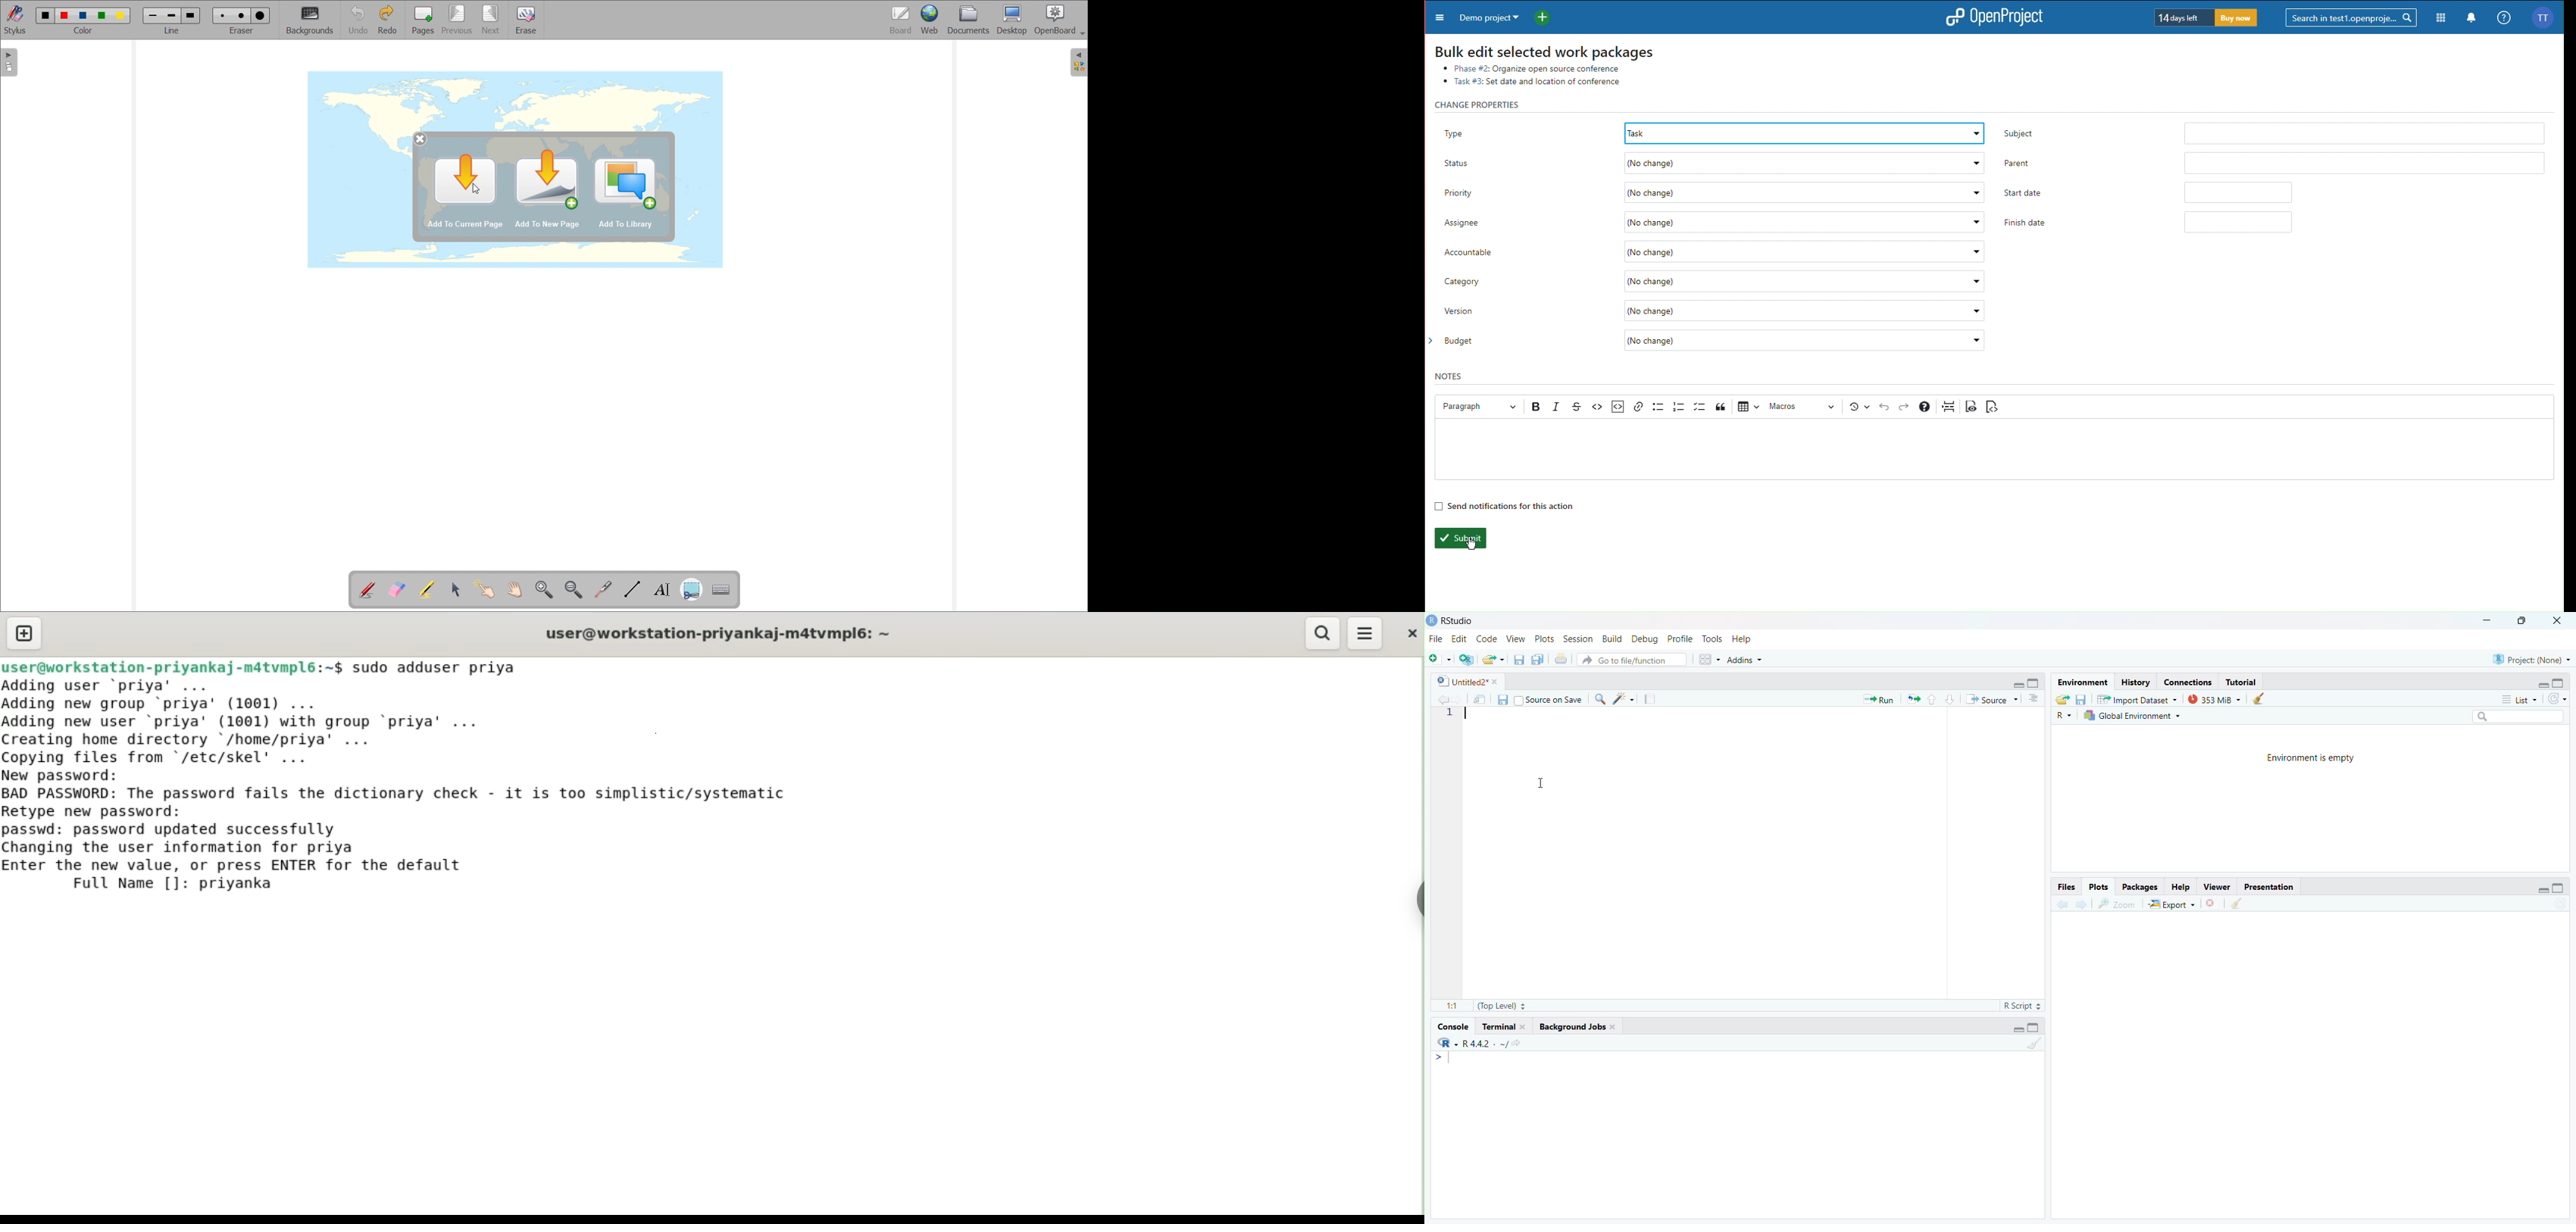 This screenshot has width=2576, height=1232. Describe the element at coordinates (2190, 683) in the screenshot. I see `Connections.` at that location.